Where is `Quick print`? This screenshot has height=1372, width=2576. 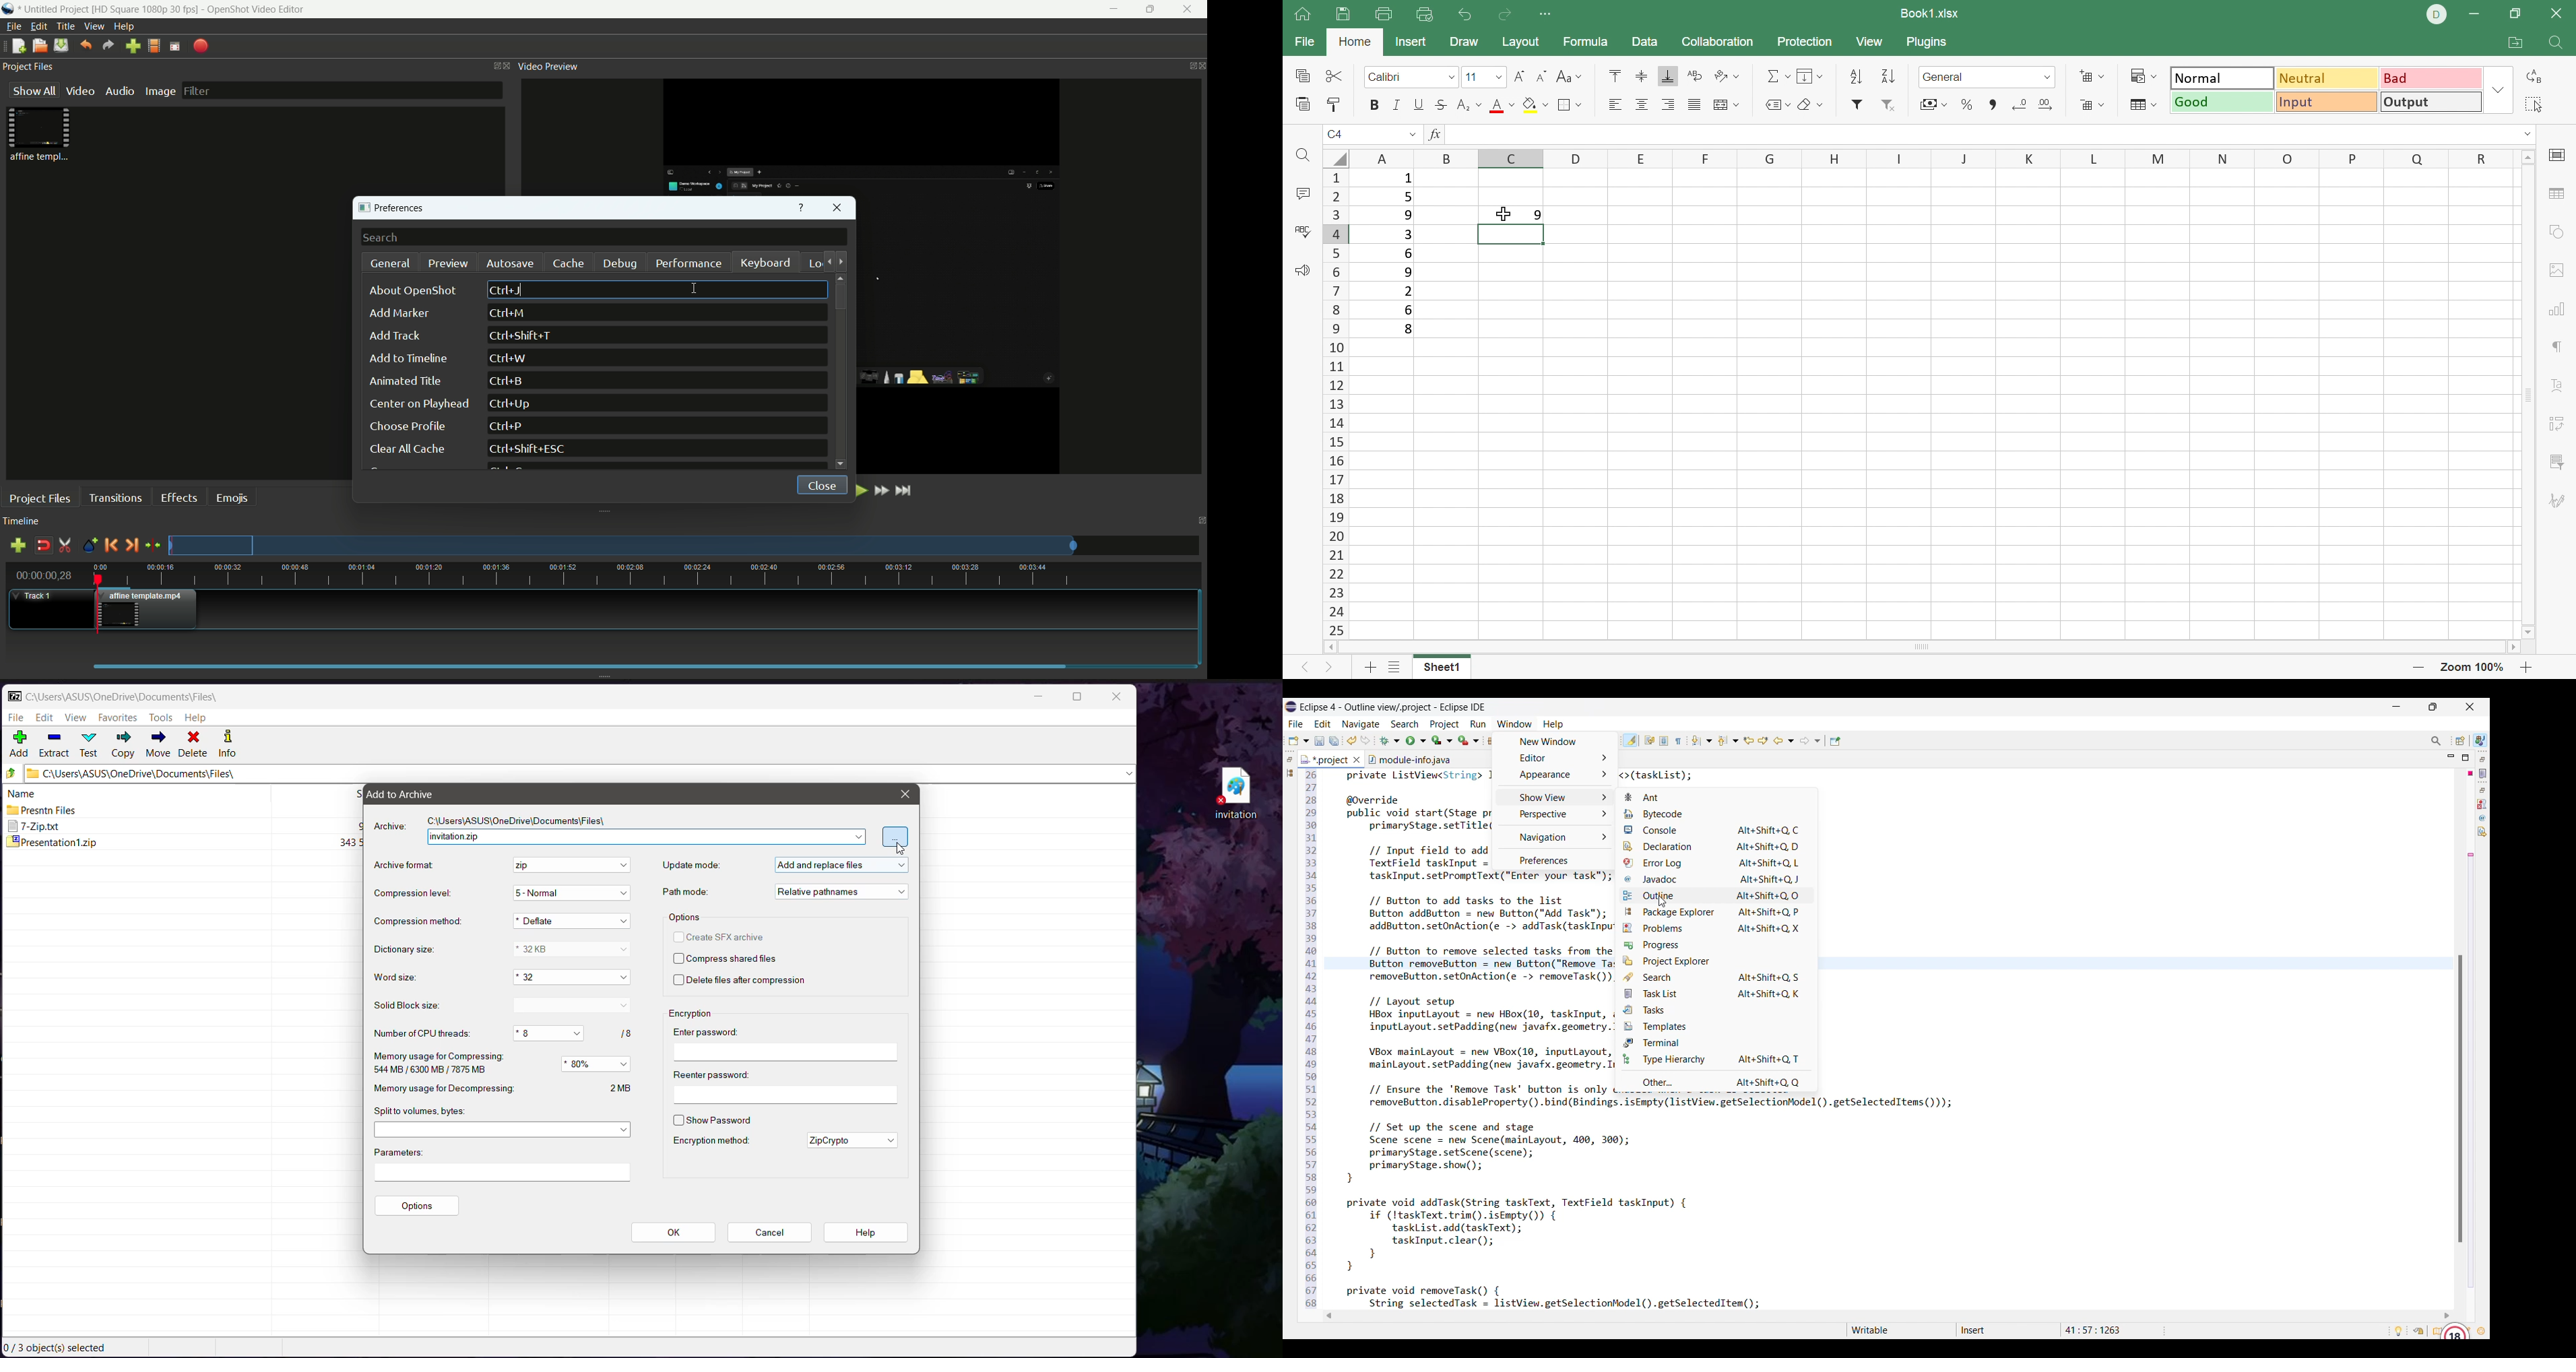
Quick print is located at coordinates (1426, 13).